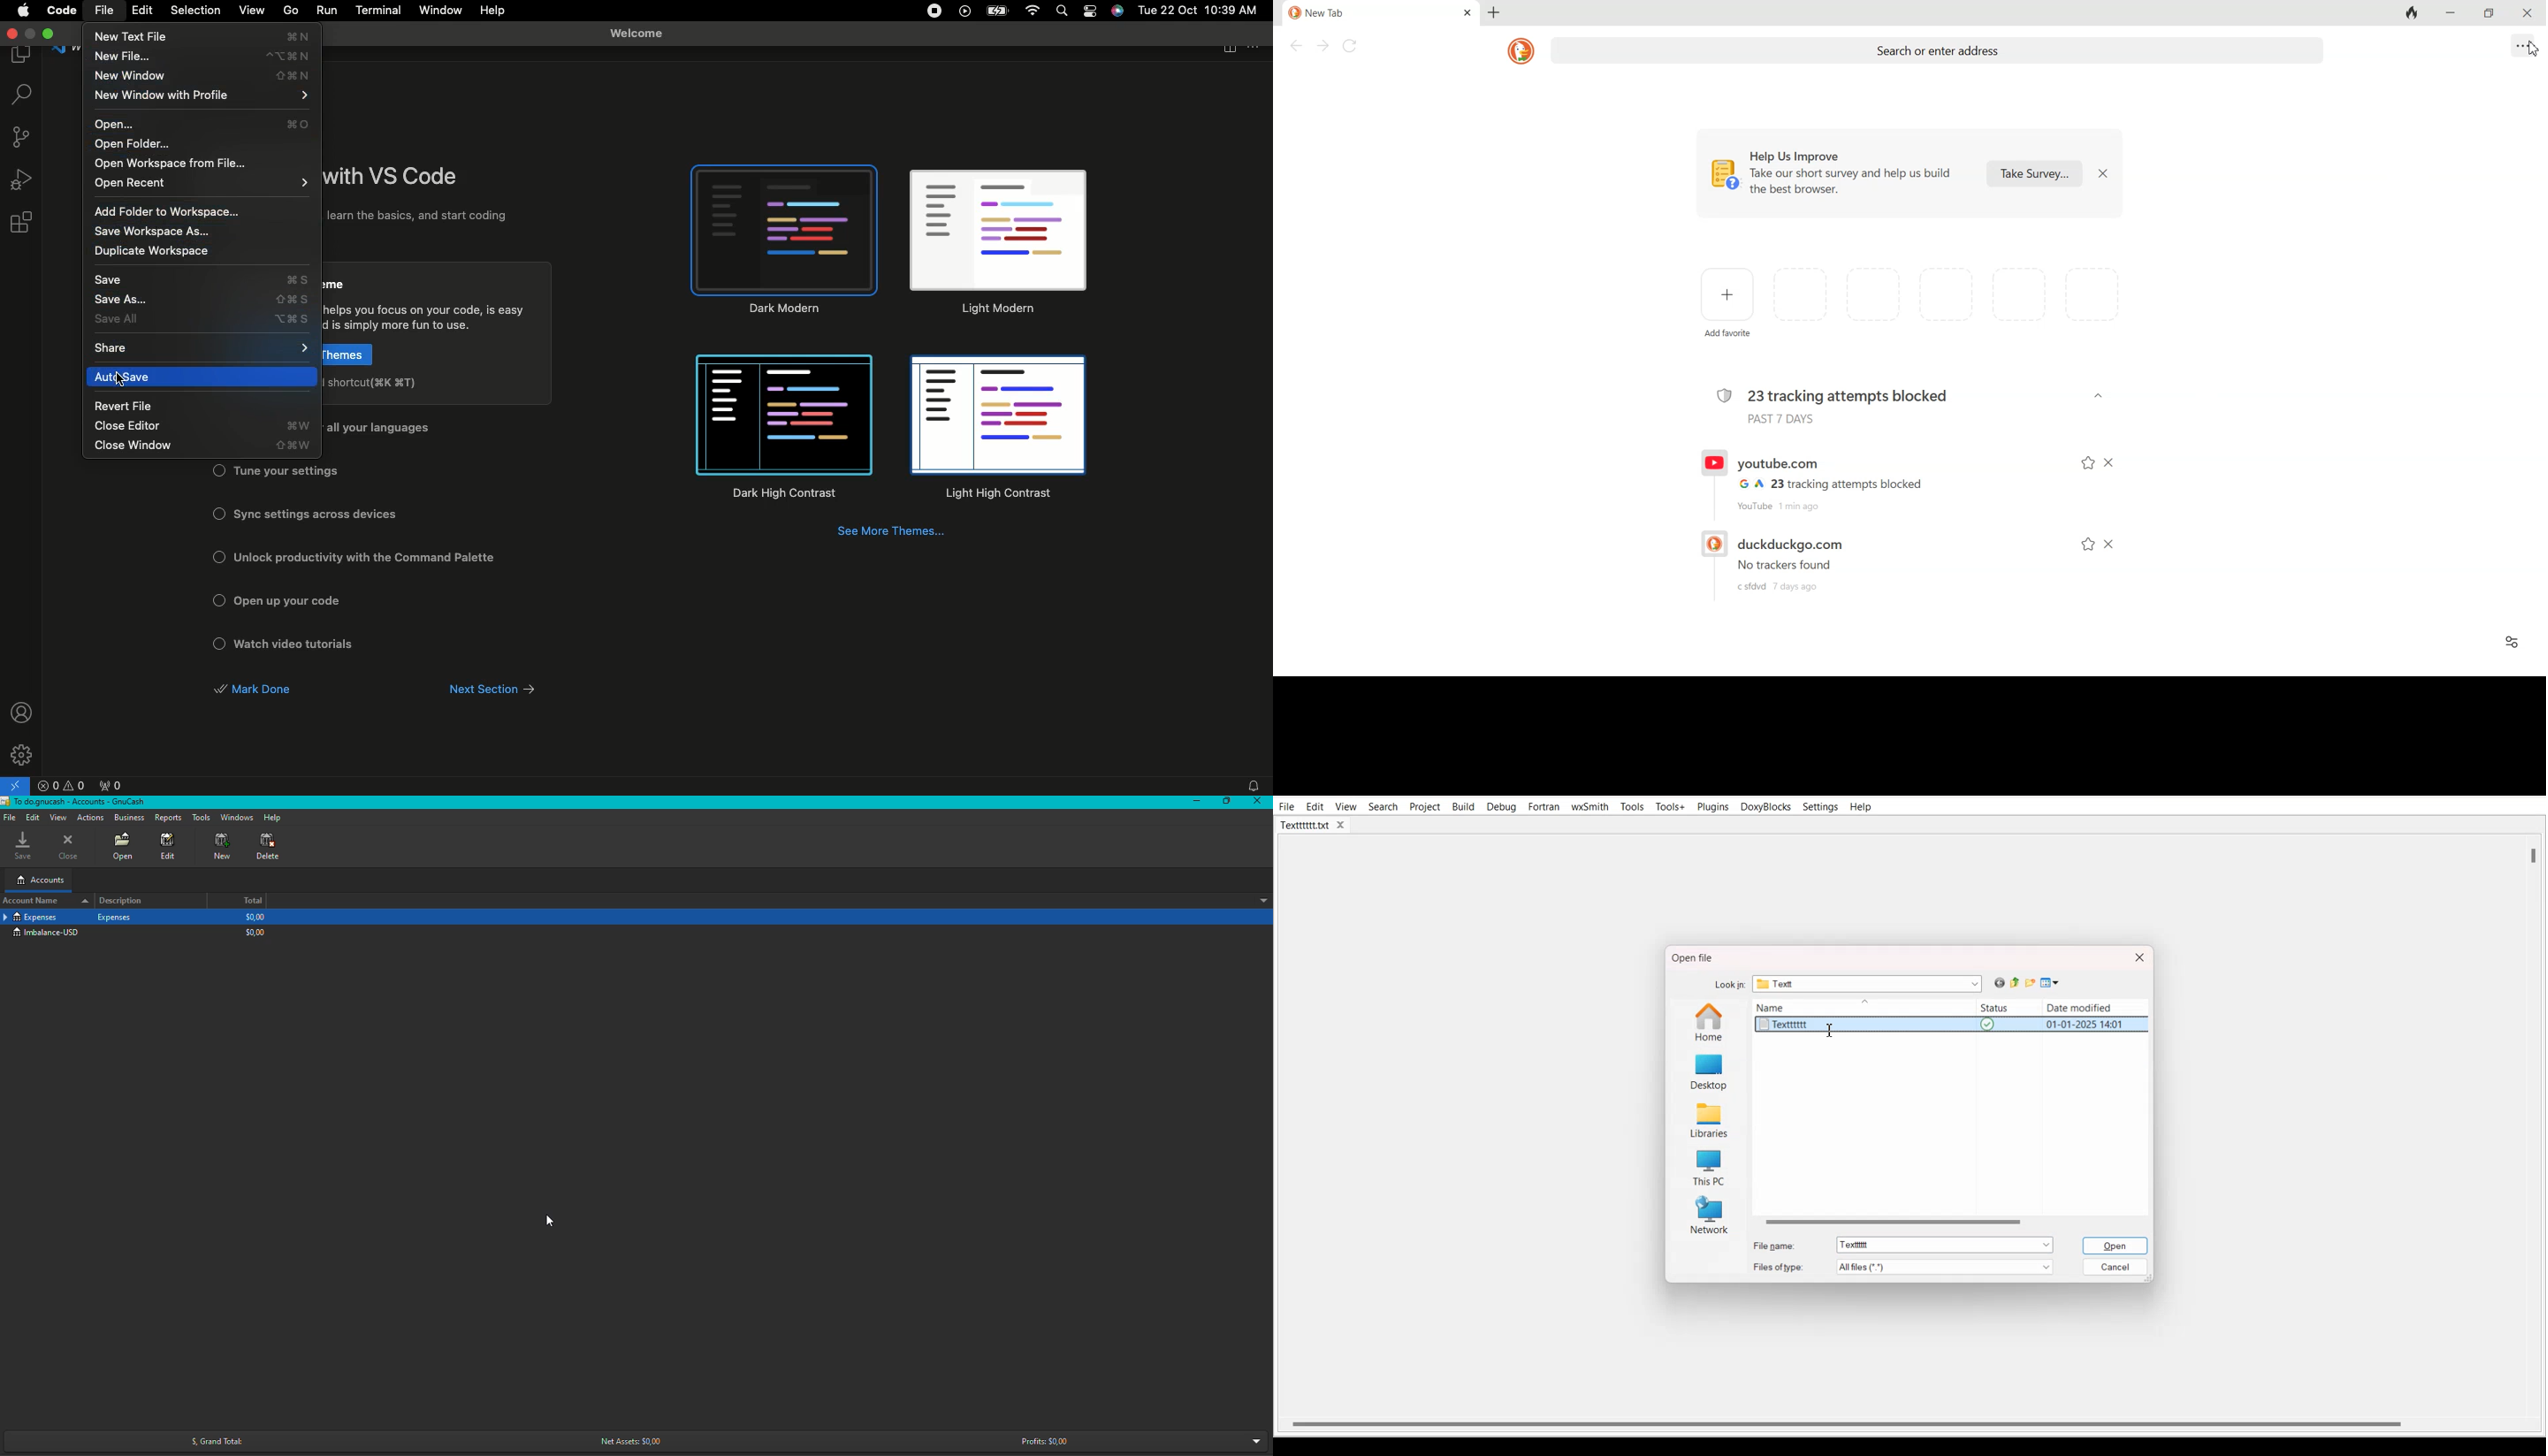 Image resolution: width=2548 pixels, height=1456 pixels. I want to click on Tools+, so click(1671, 806).